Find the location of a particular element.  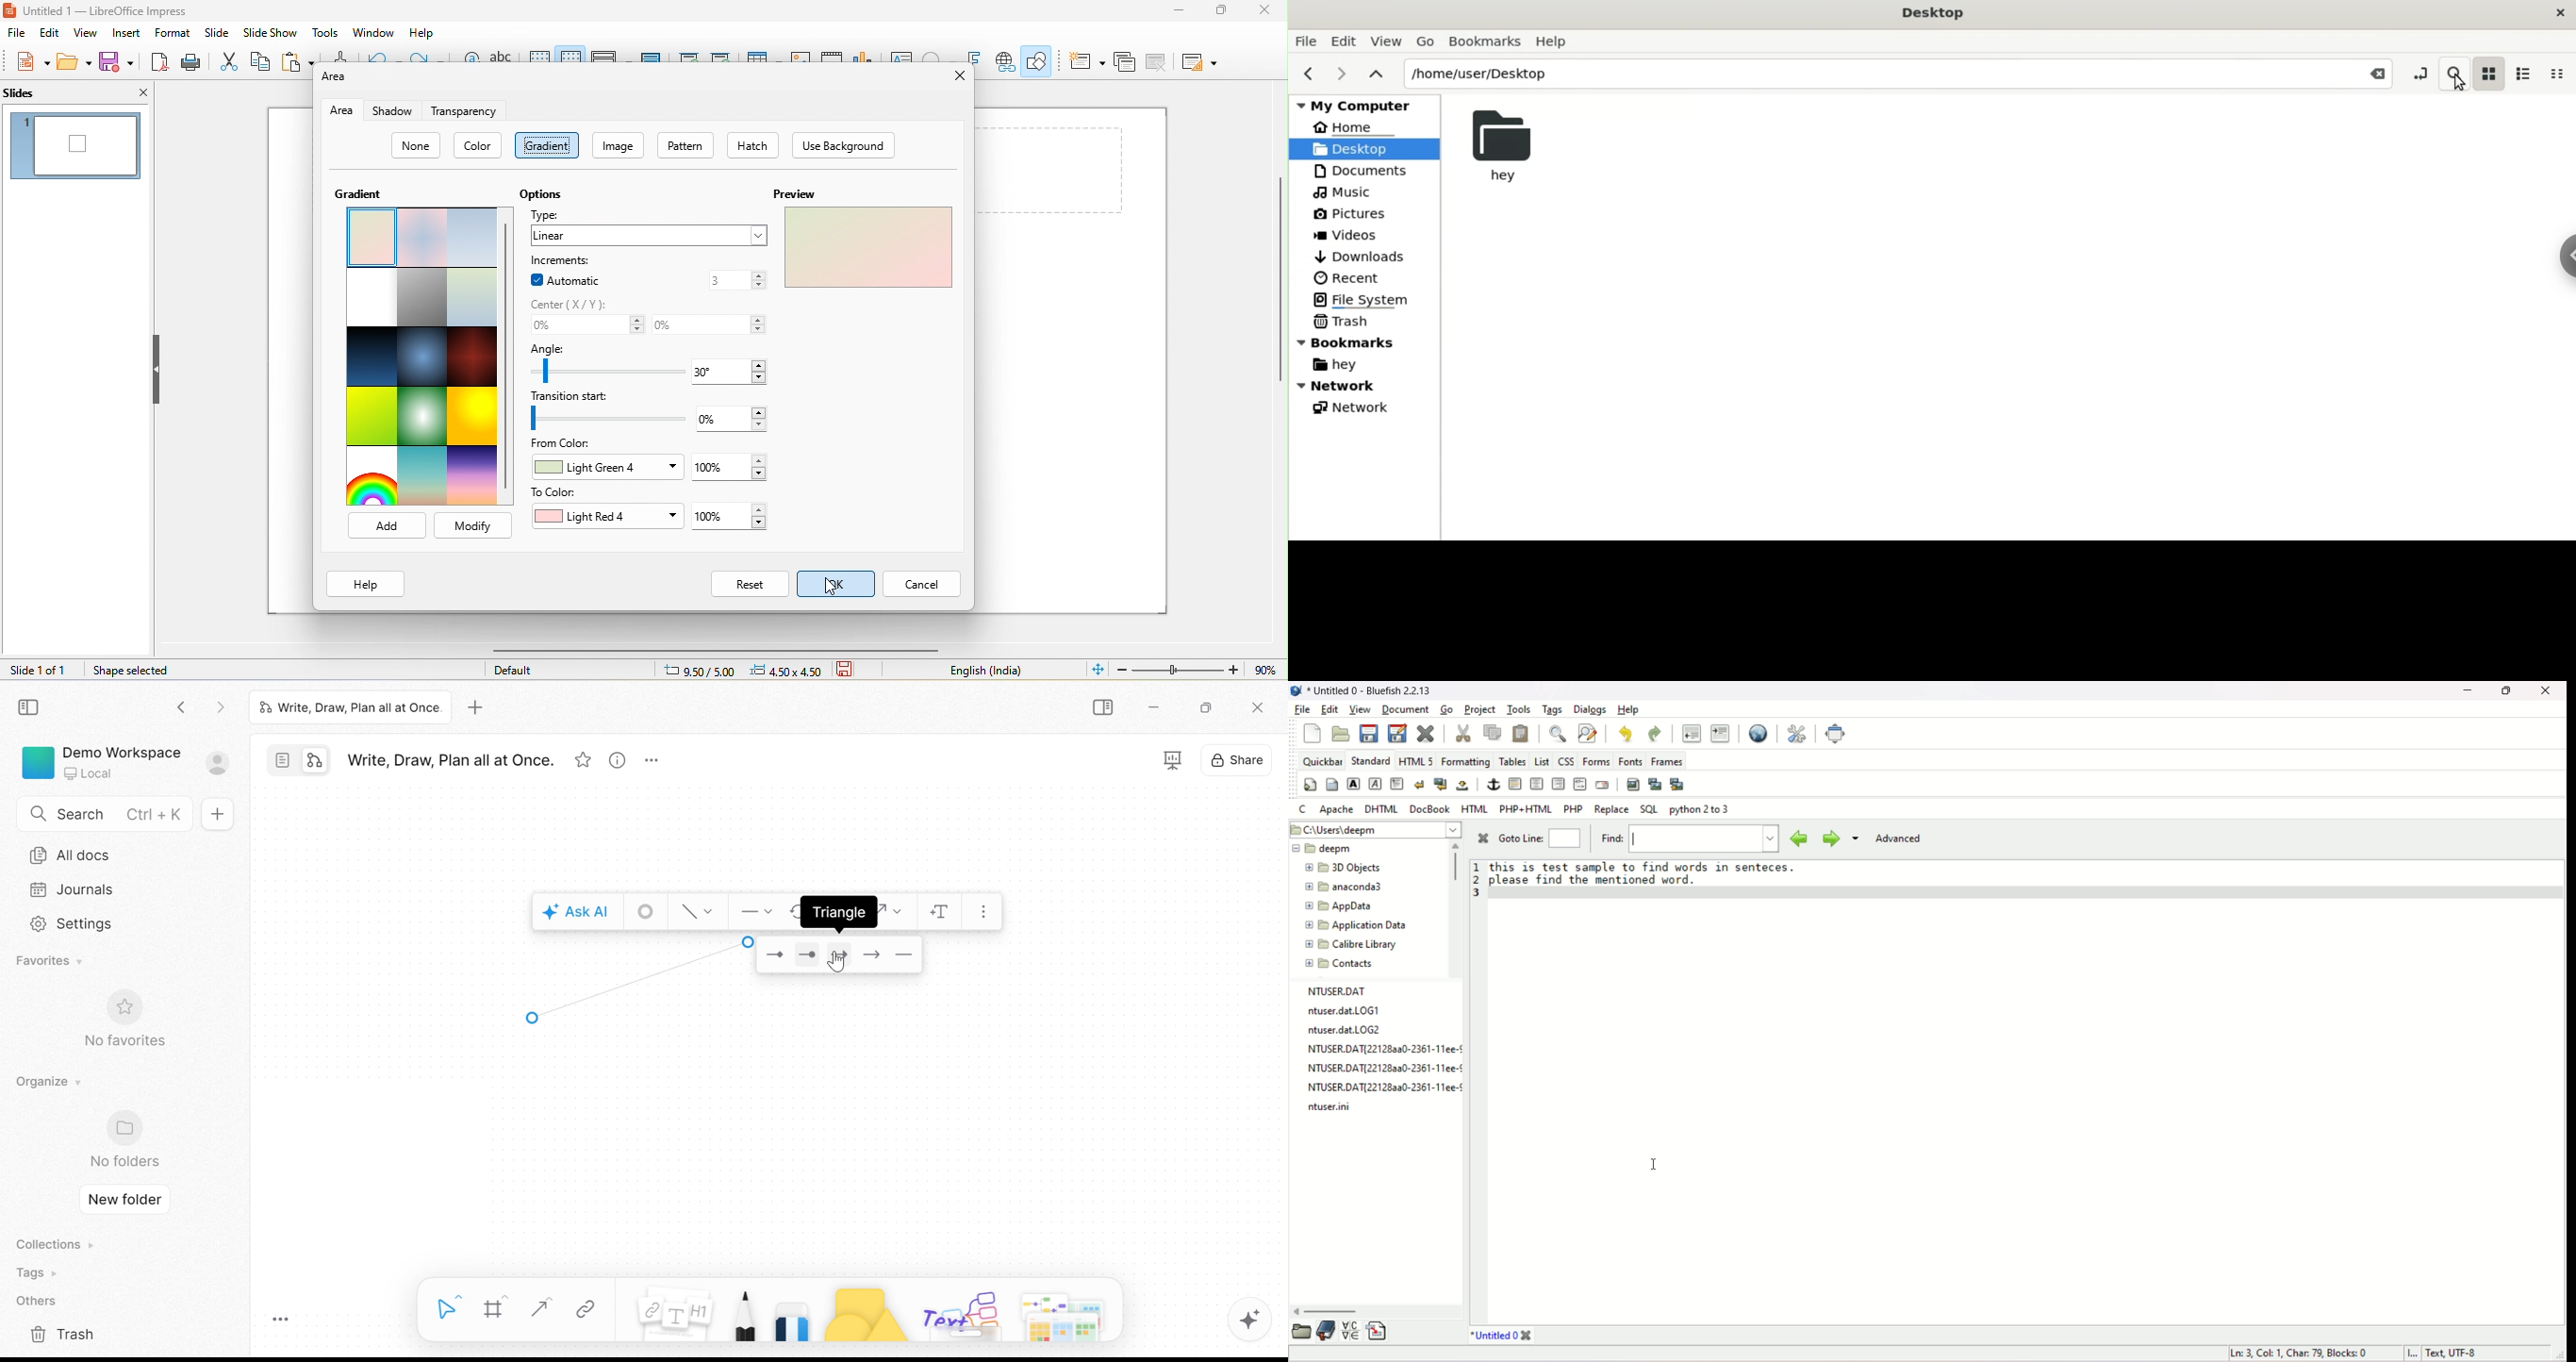

text, UTF-8 is located at coordinates (2450, 1353).